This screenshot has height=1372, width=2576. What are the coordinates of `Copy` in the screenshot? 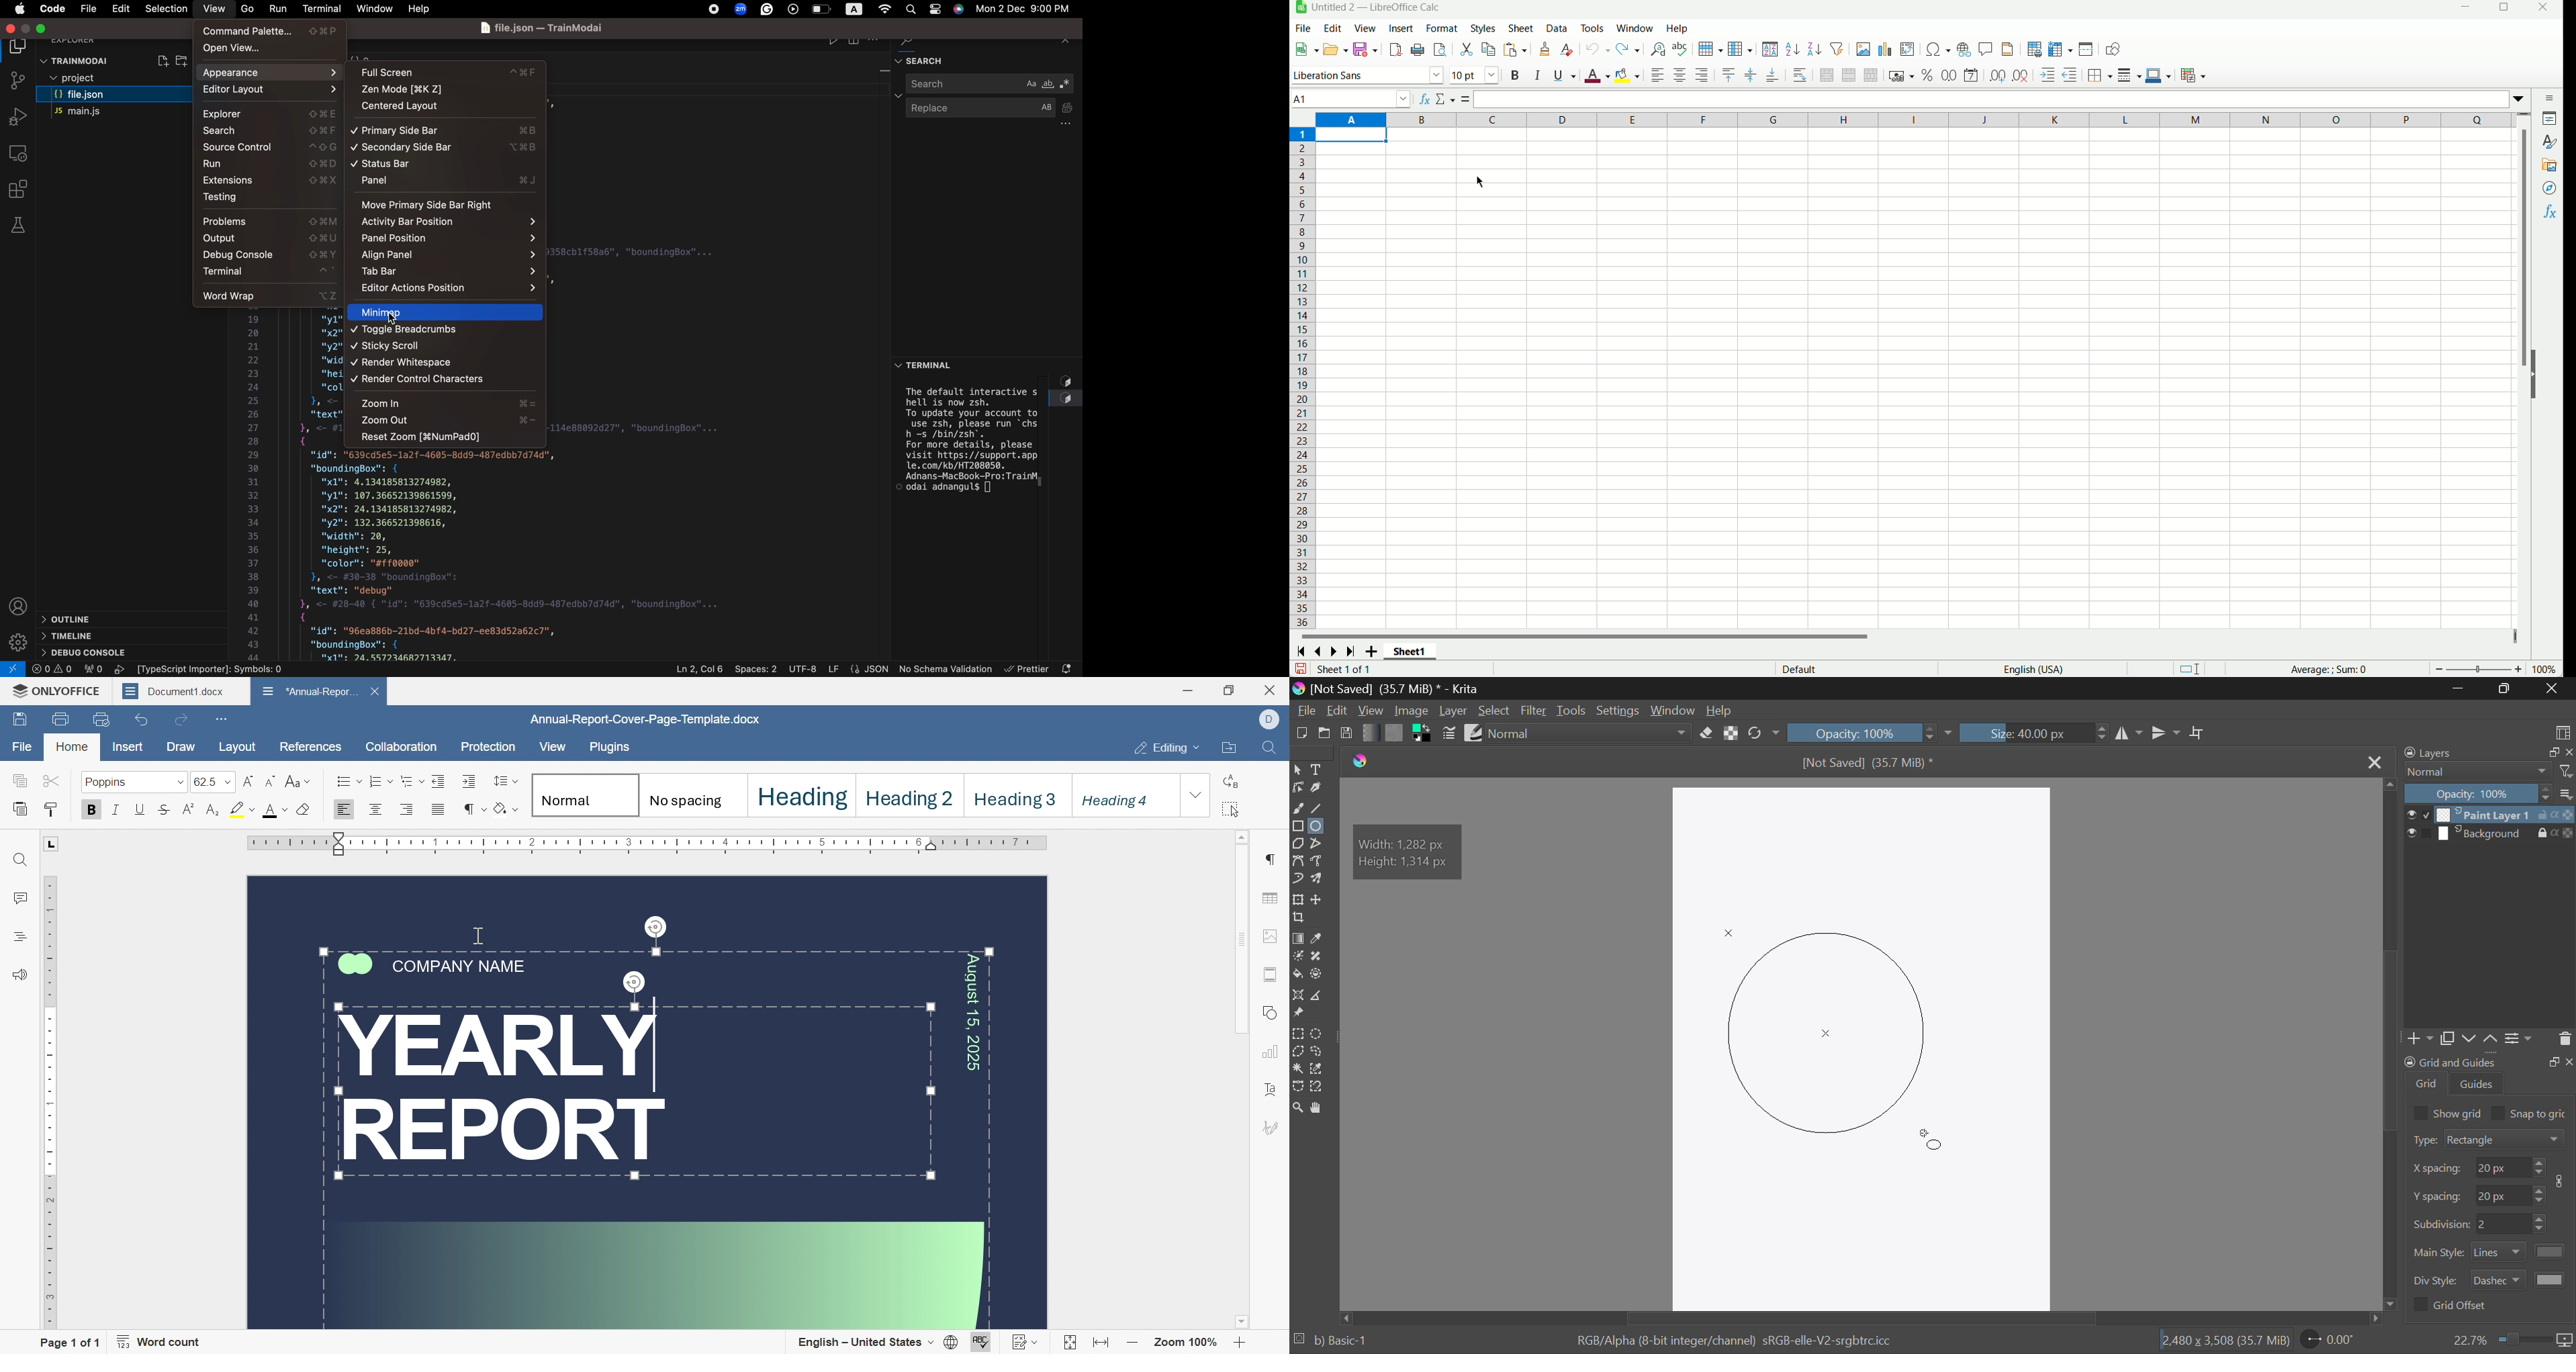 It's located at (1488, 50).